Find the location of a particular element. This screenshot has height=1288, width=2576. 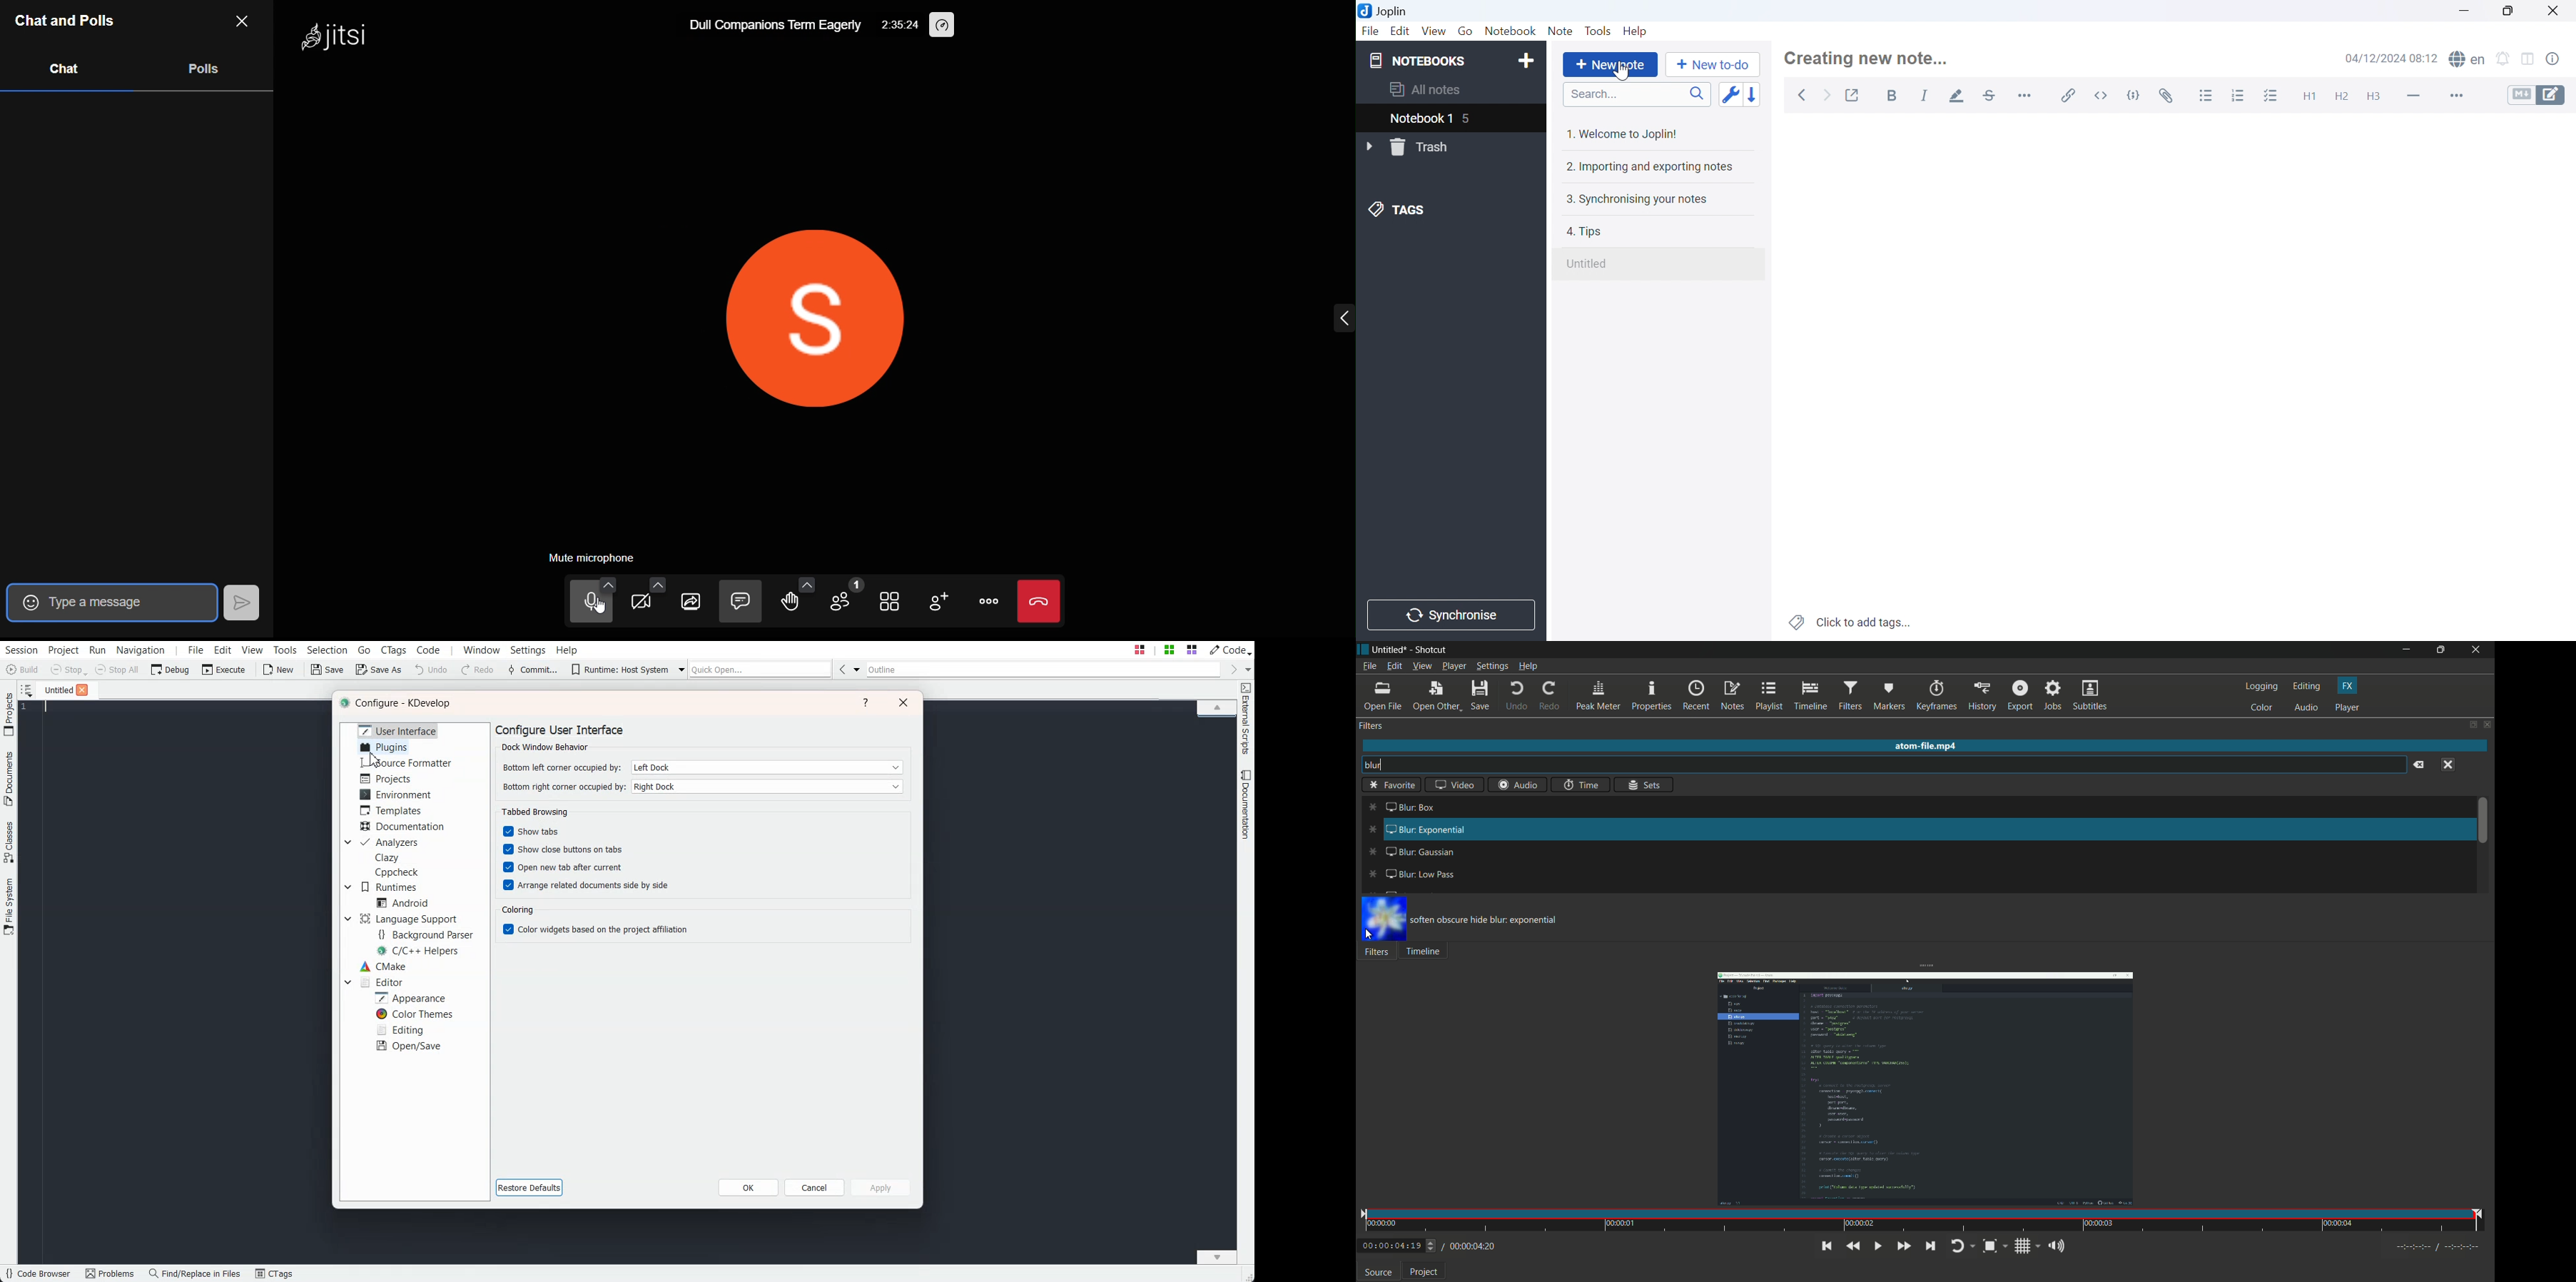

chats and polls is located at coordinates (65, 21).